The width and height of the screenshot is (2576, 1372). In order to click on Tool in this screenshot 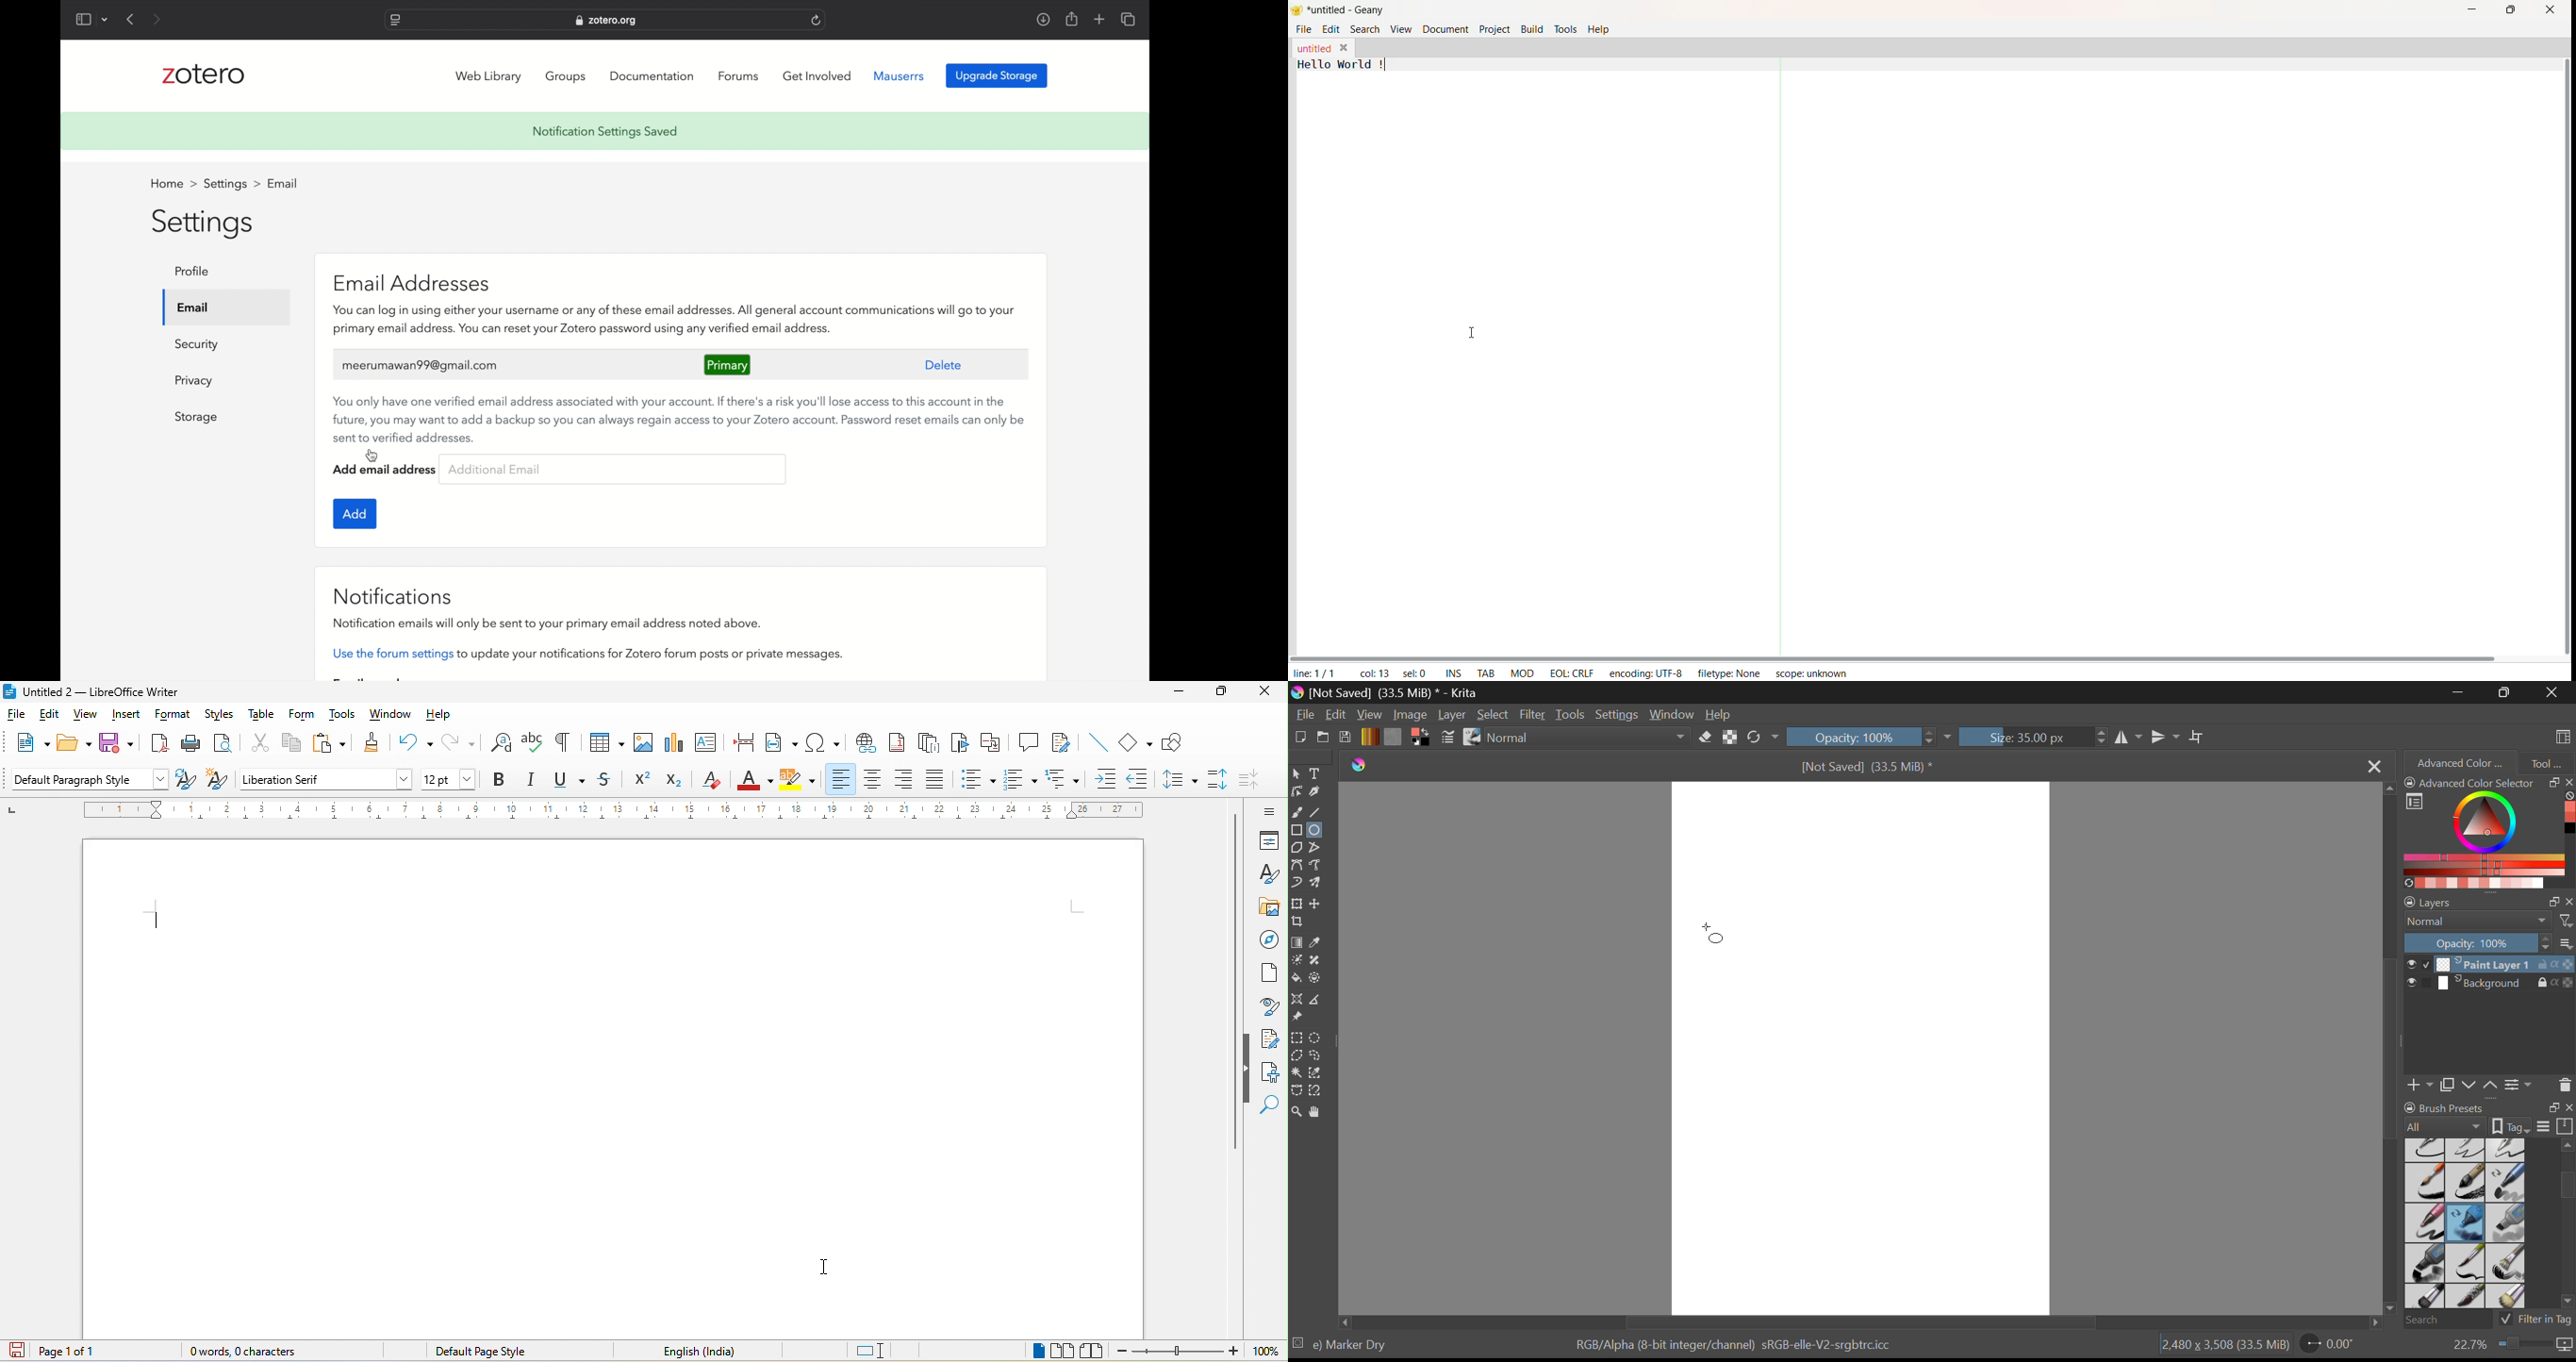, I will do `click(2546, 762)`.